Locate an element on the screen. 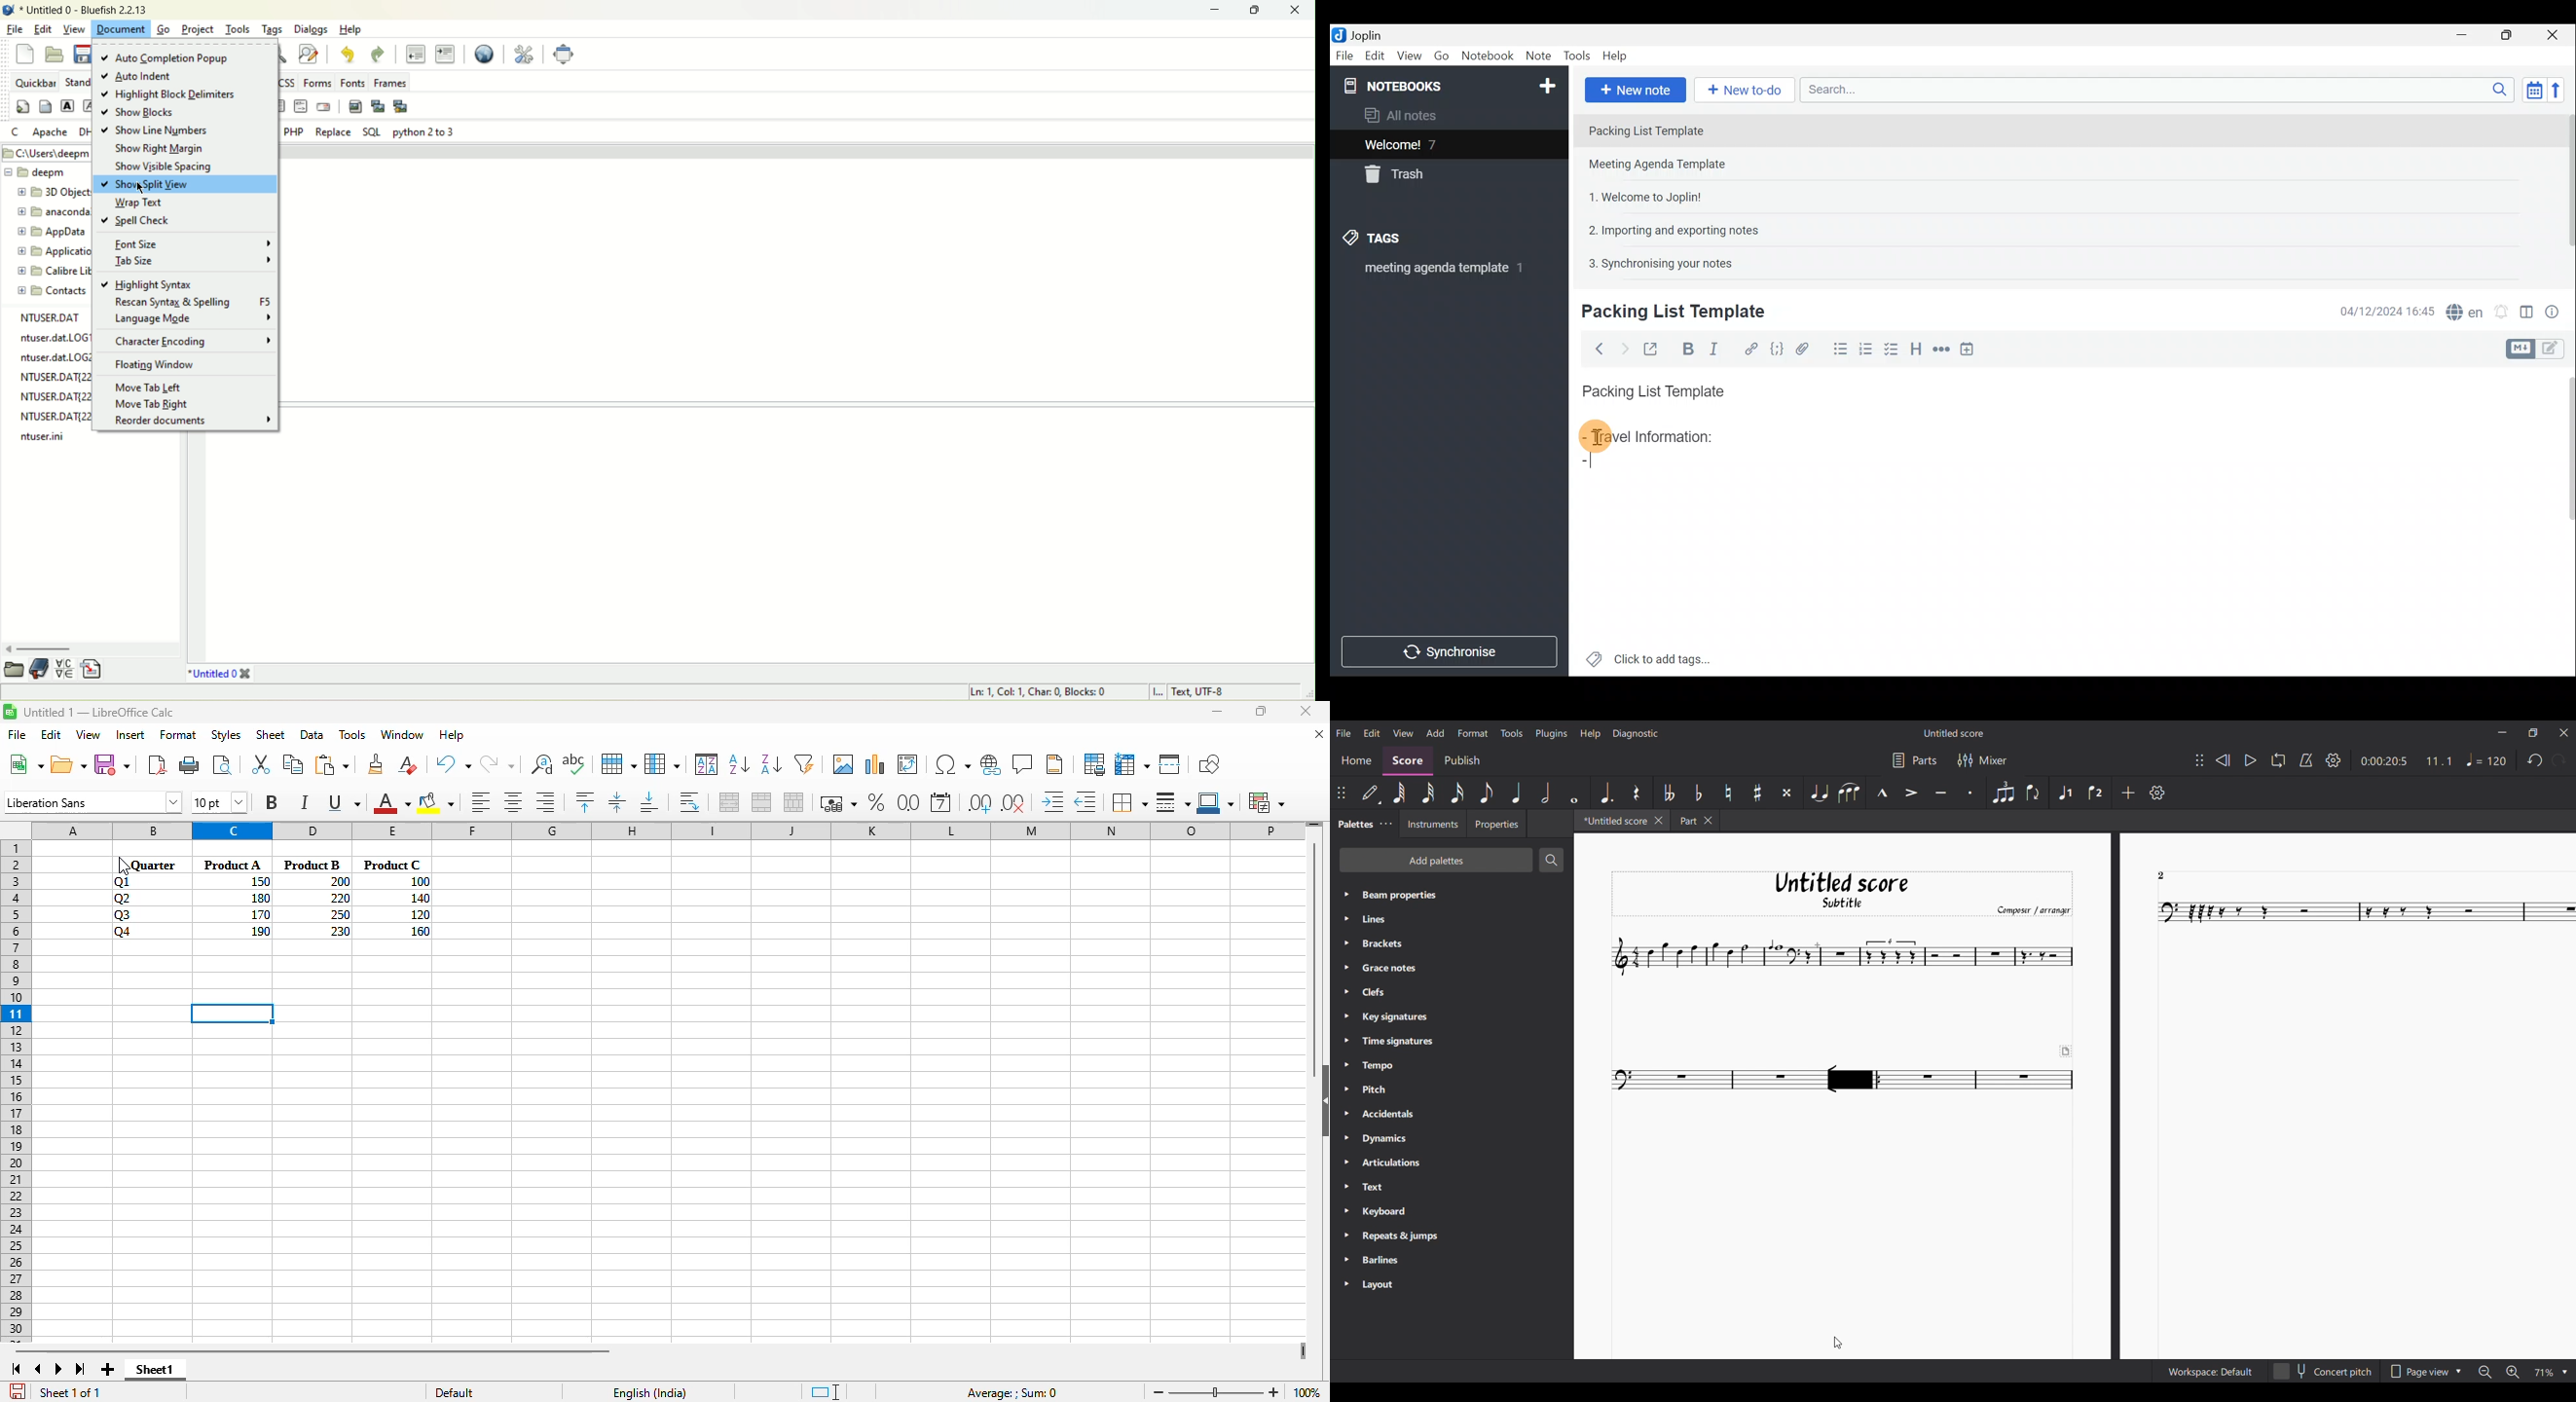 This screenshot has height=1428, width=2576. scroll to previous sheet is located at coordinates (38, 1369).